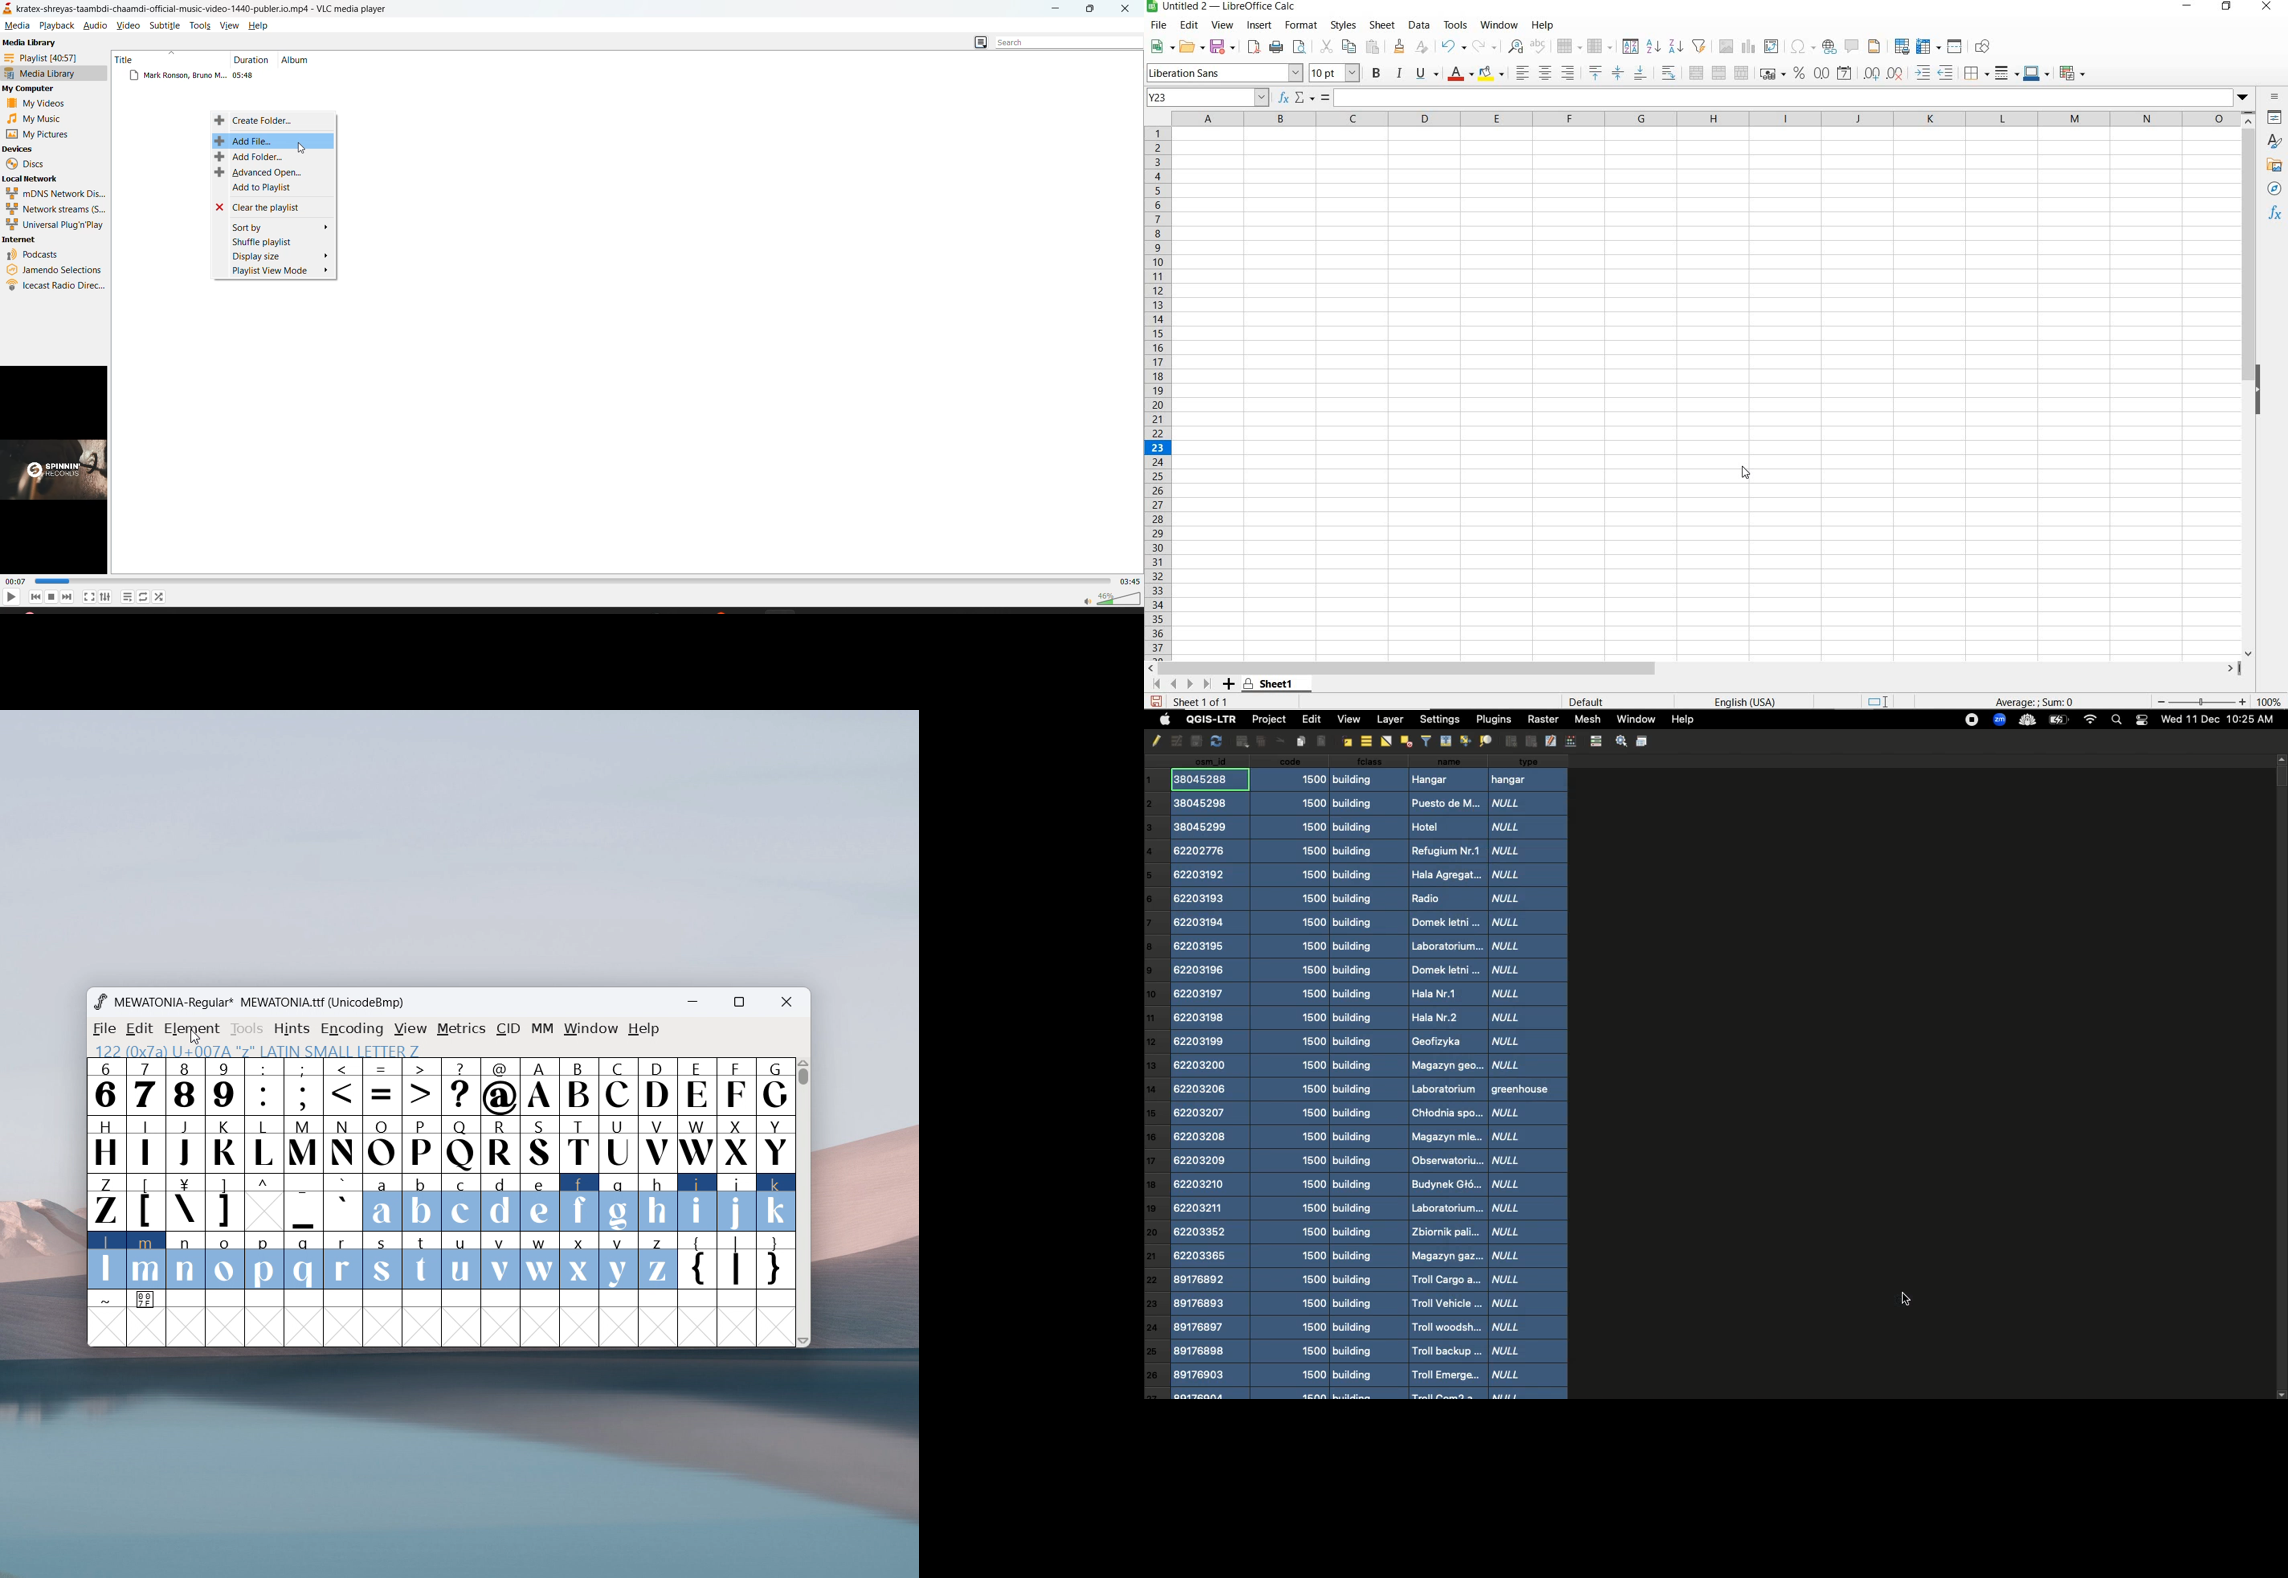 The width and height of the screenshot is (2296, 1596). What do you see at coordinates (264, 1203) in the screenshot?
I see `^` at bounding box center [264, 1203].